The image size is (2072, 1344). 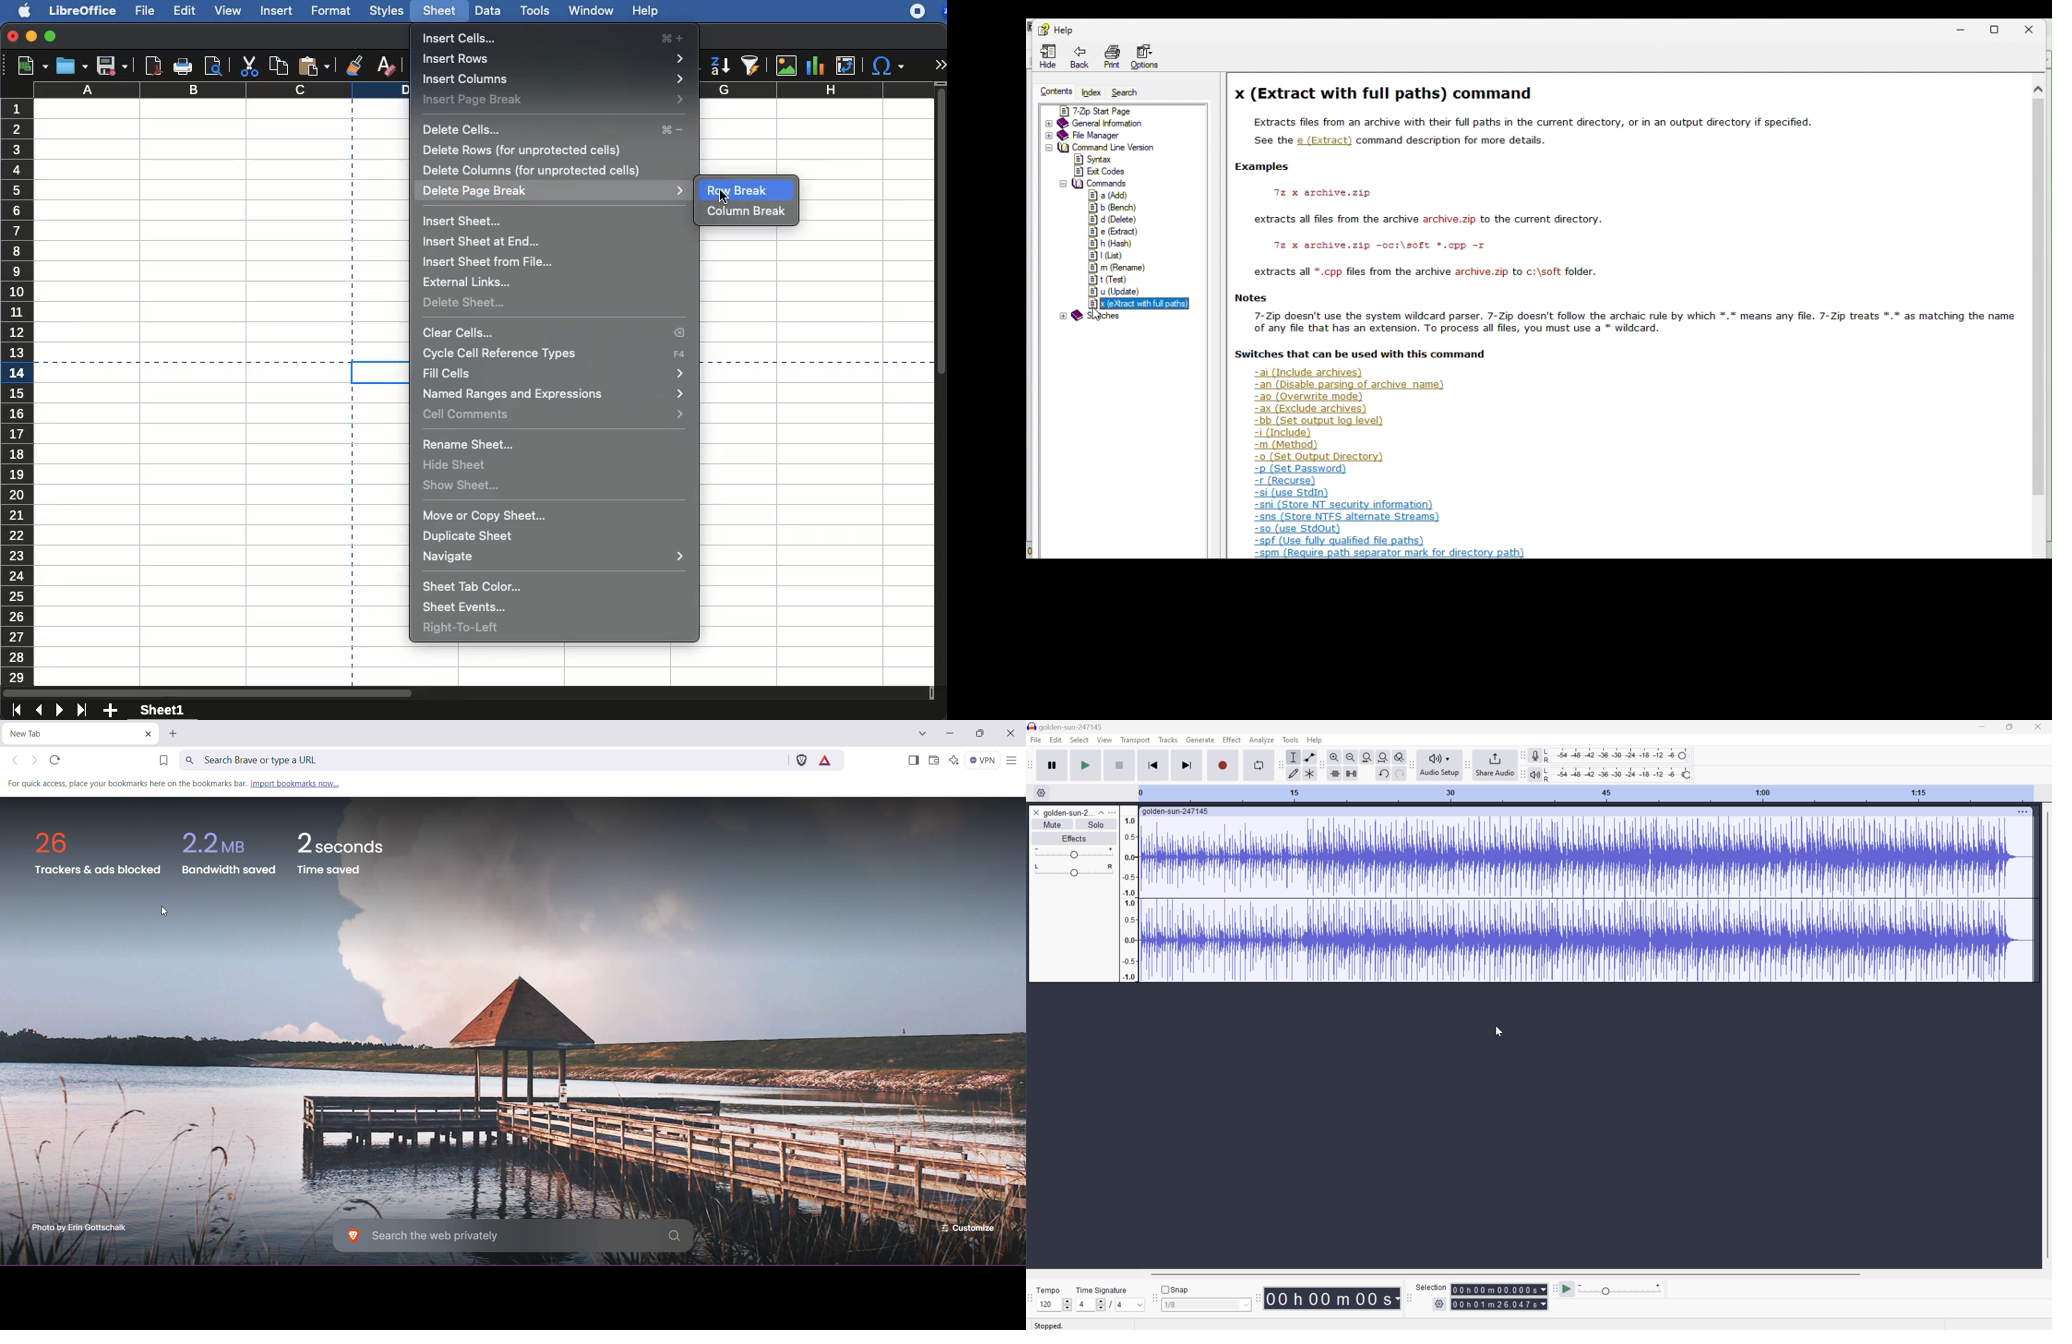 I want to click on Tempo, so click(x=1050, y=1290).